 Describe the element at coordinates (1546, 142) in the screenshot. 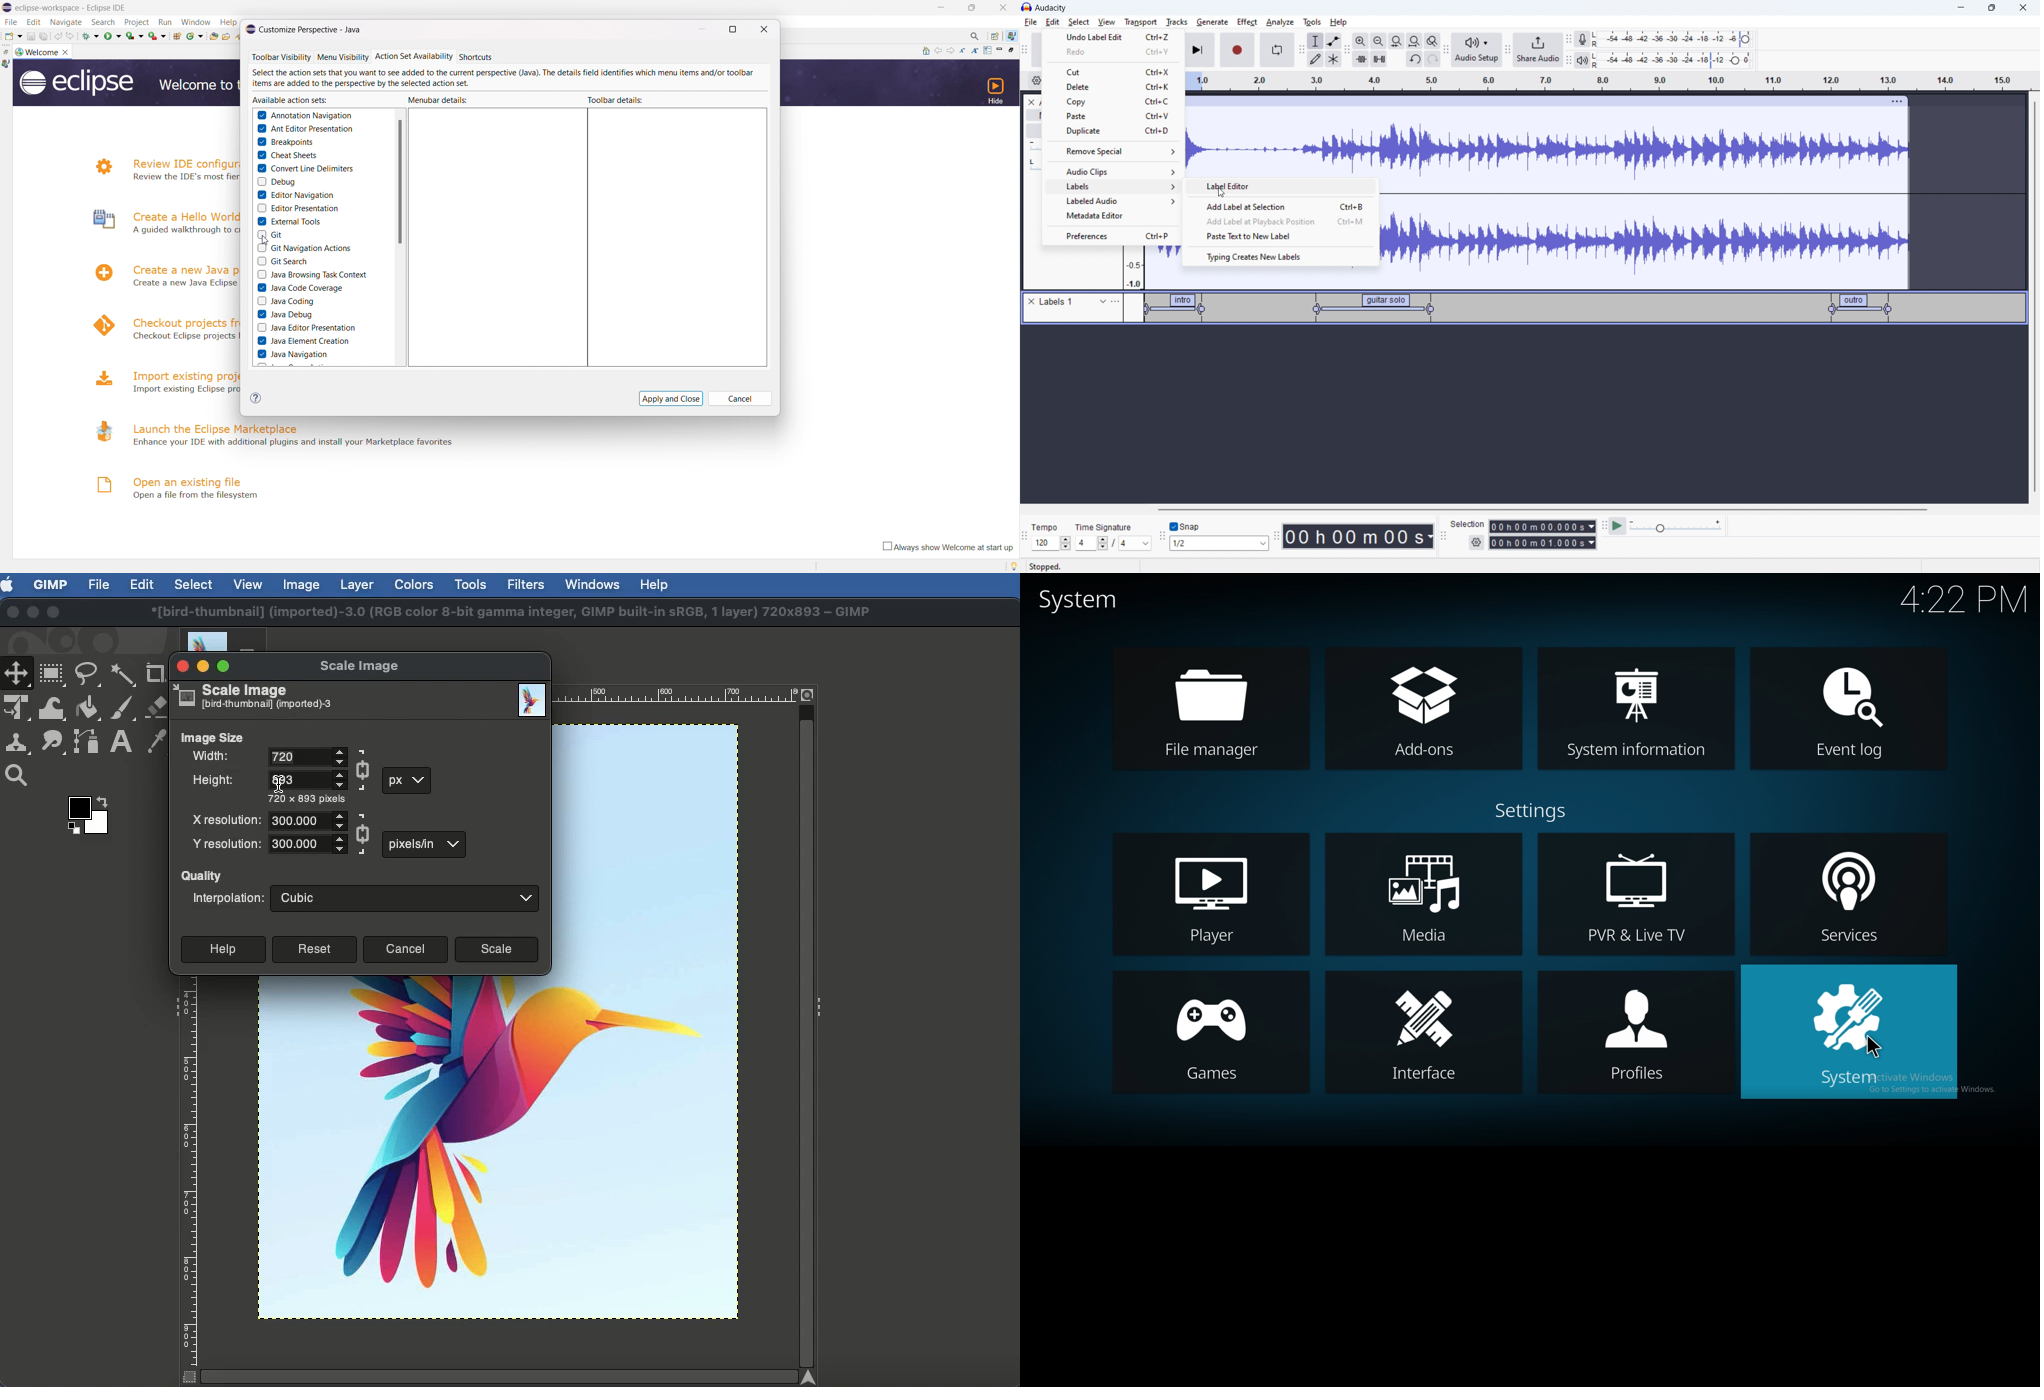

I see `audio wave` at that location.